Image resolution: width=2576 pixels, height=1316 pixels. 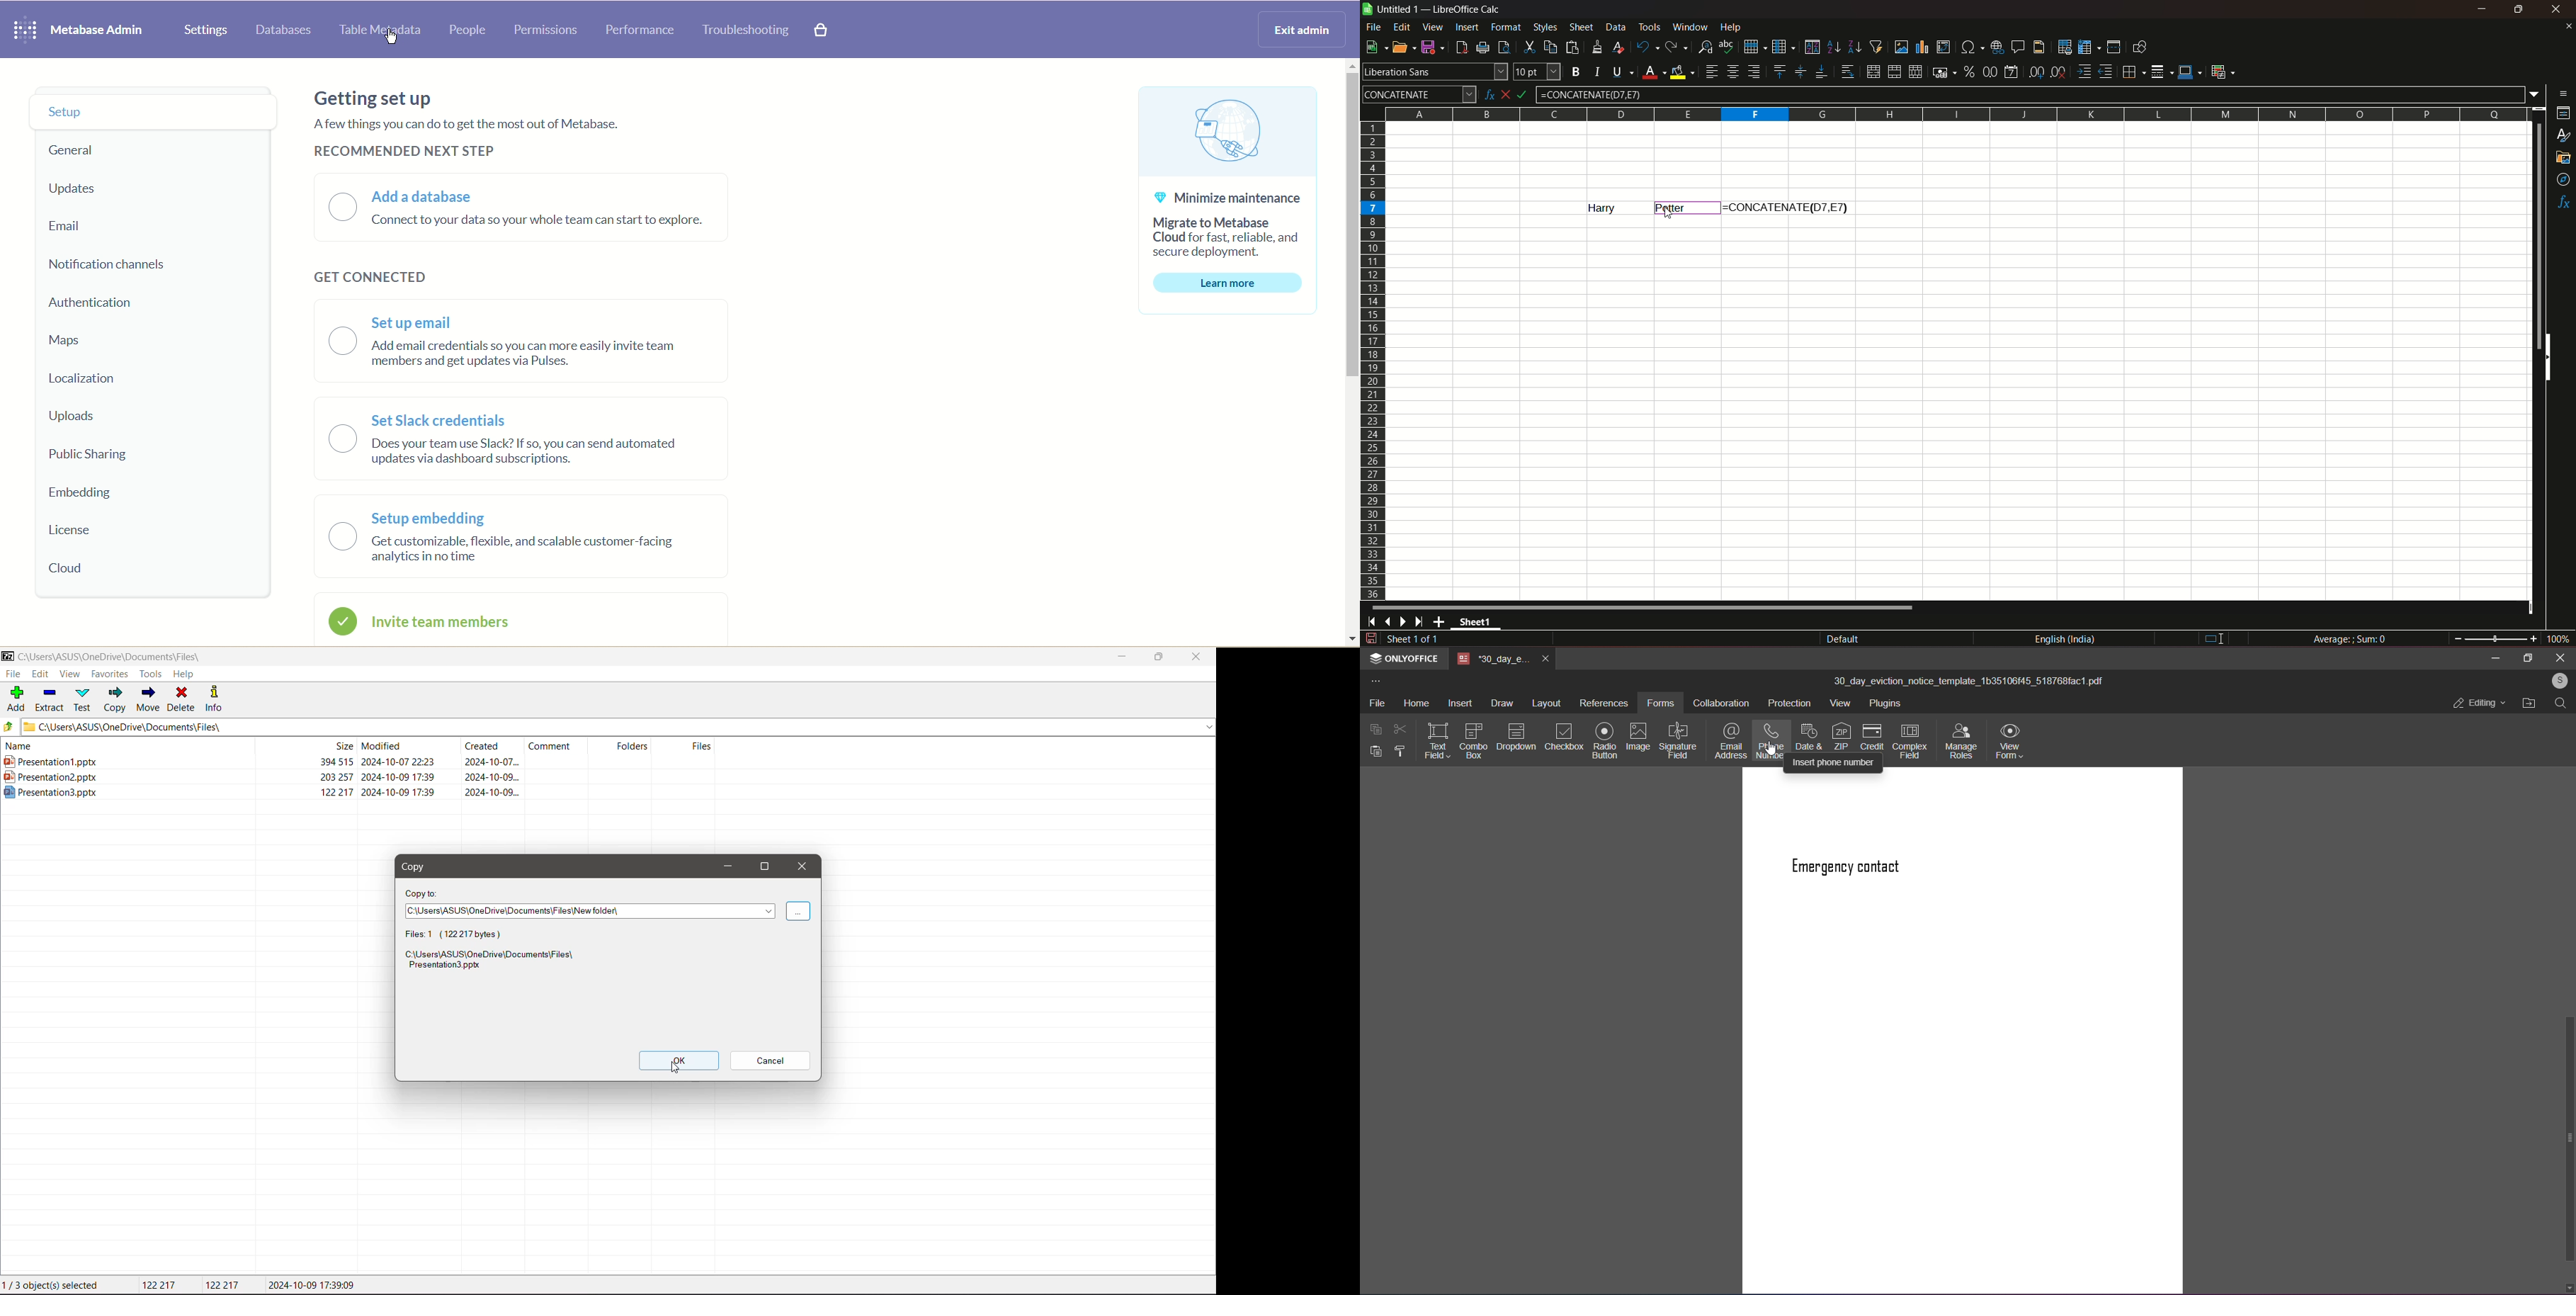 What do you see at coordinates (521, 538) in the screenshot?
I see `Setup embedding Get customizable, flexible, and scalable customer-facinganalytics in no time` at bounding box center [521, 538].